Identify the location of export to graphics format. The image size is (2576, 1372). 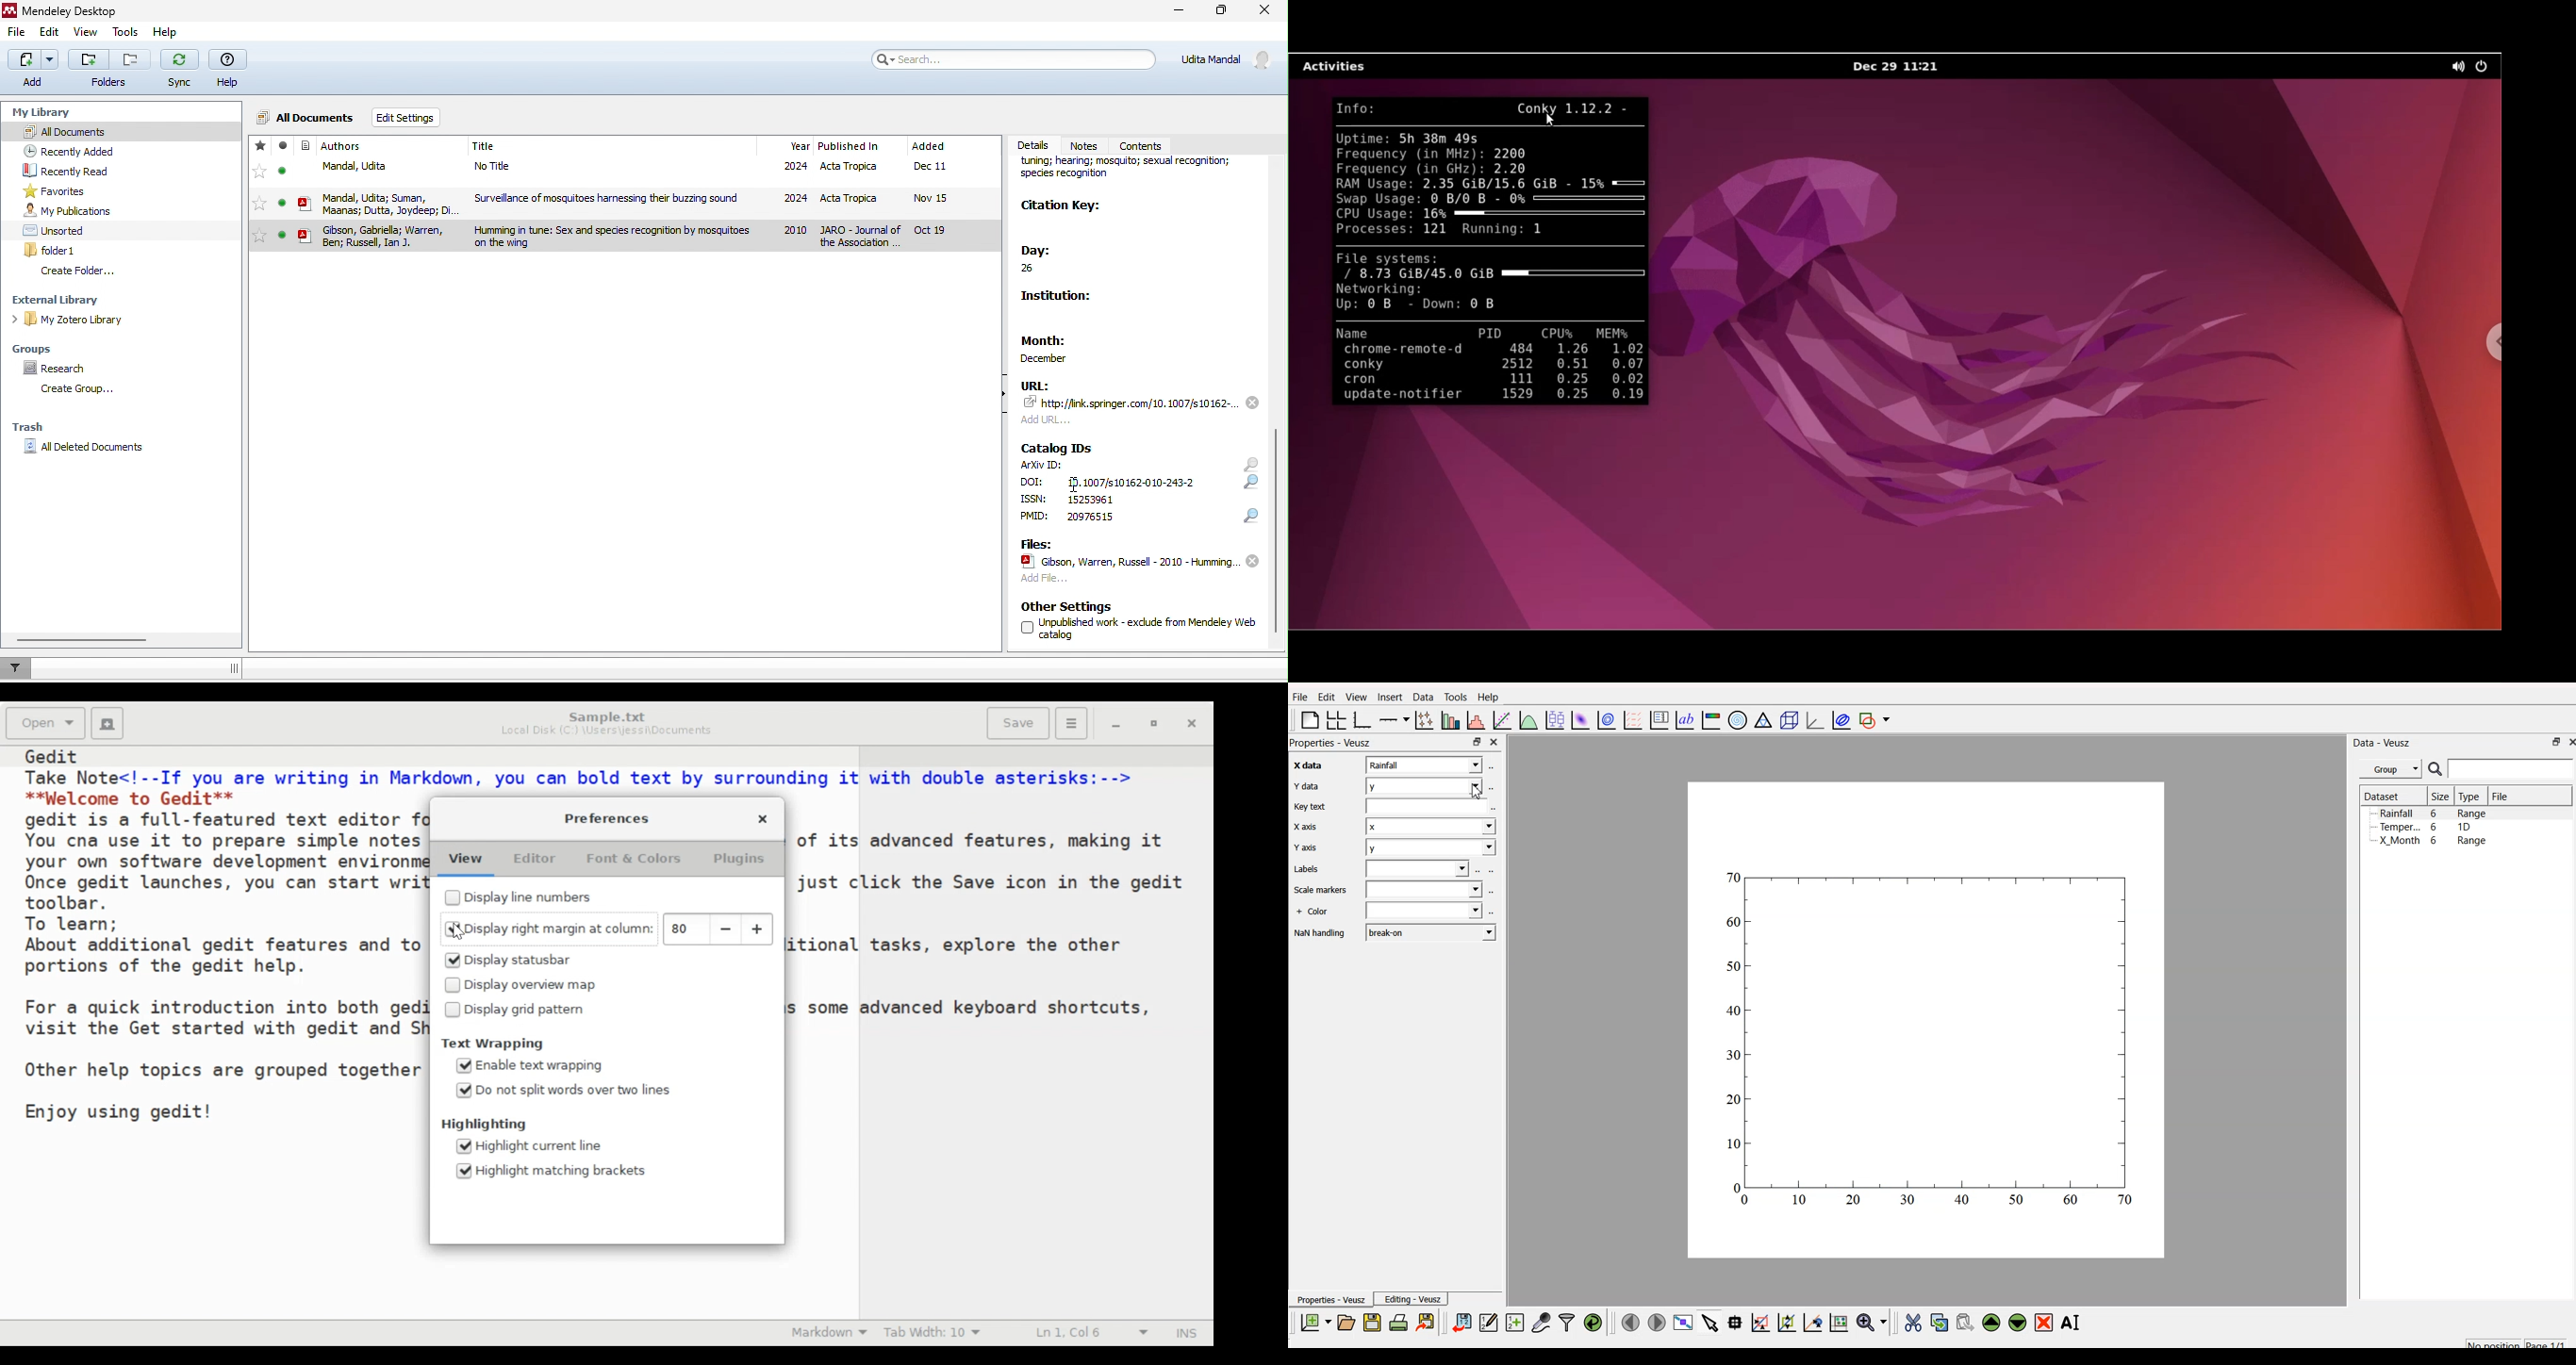
(1427, 1322).